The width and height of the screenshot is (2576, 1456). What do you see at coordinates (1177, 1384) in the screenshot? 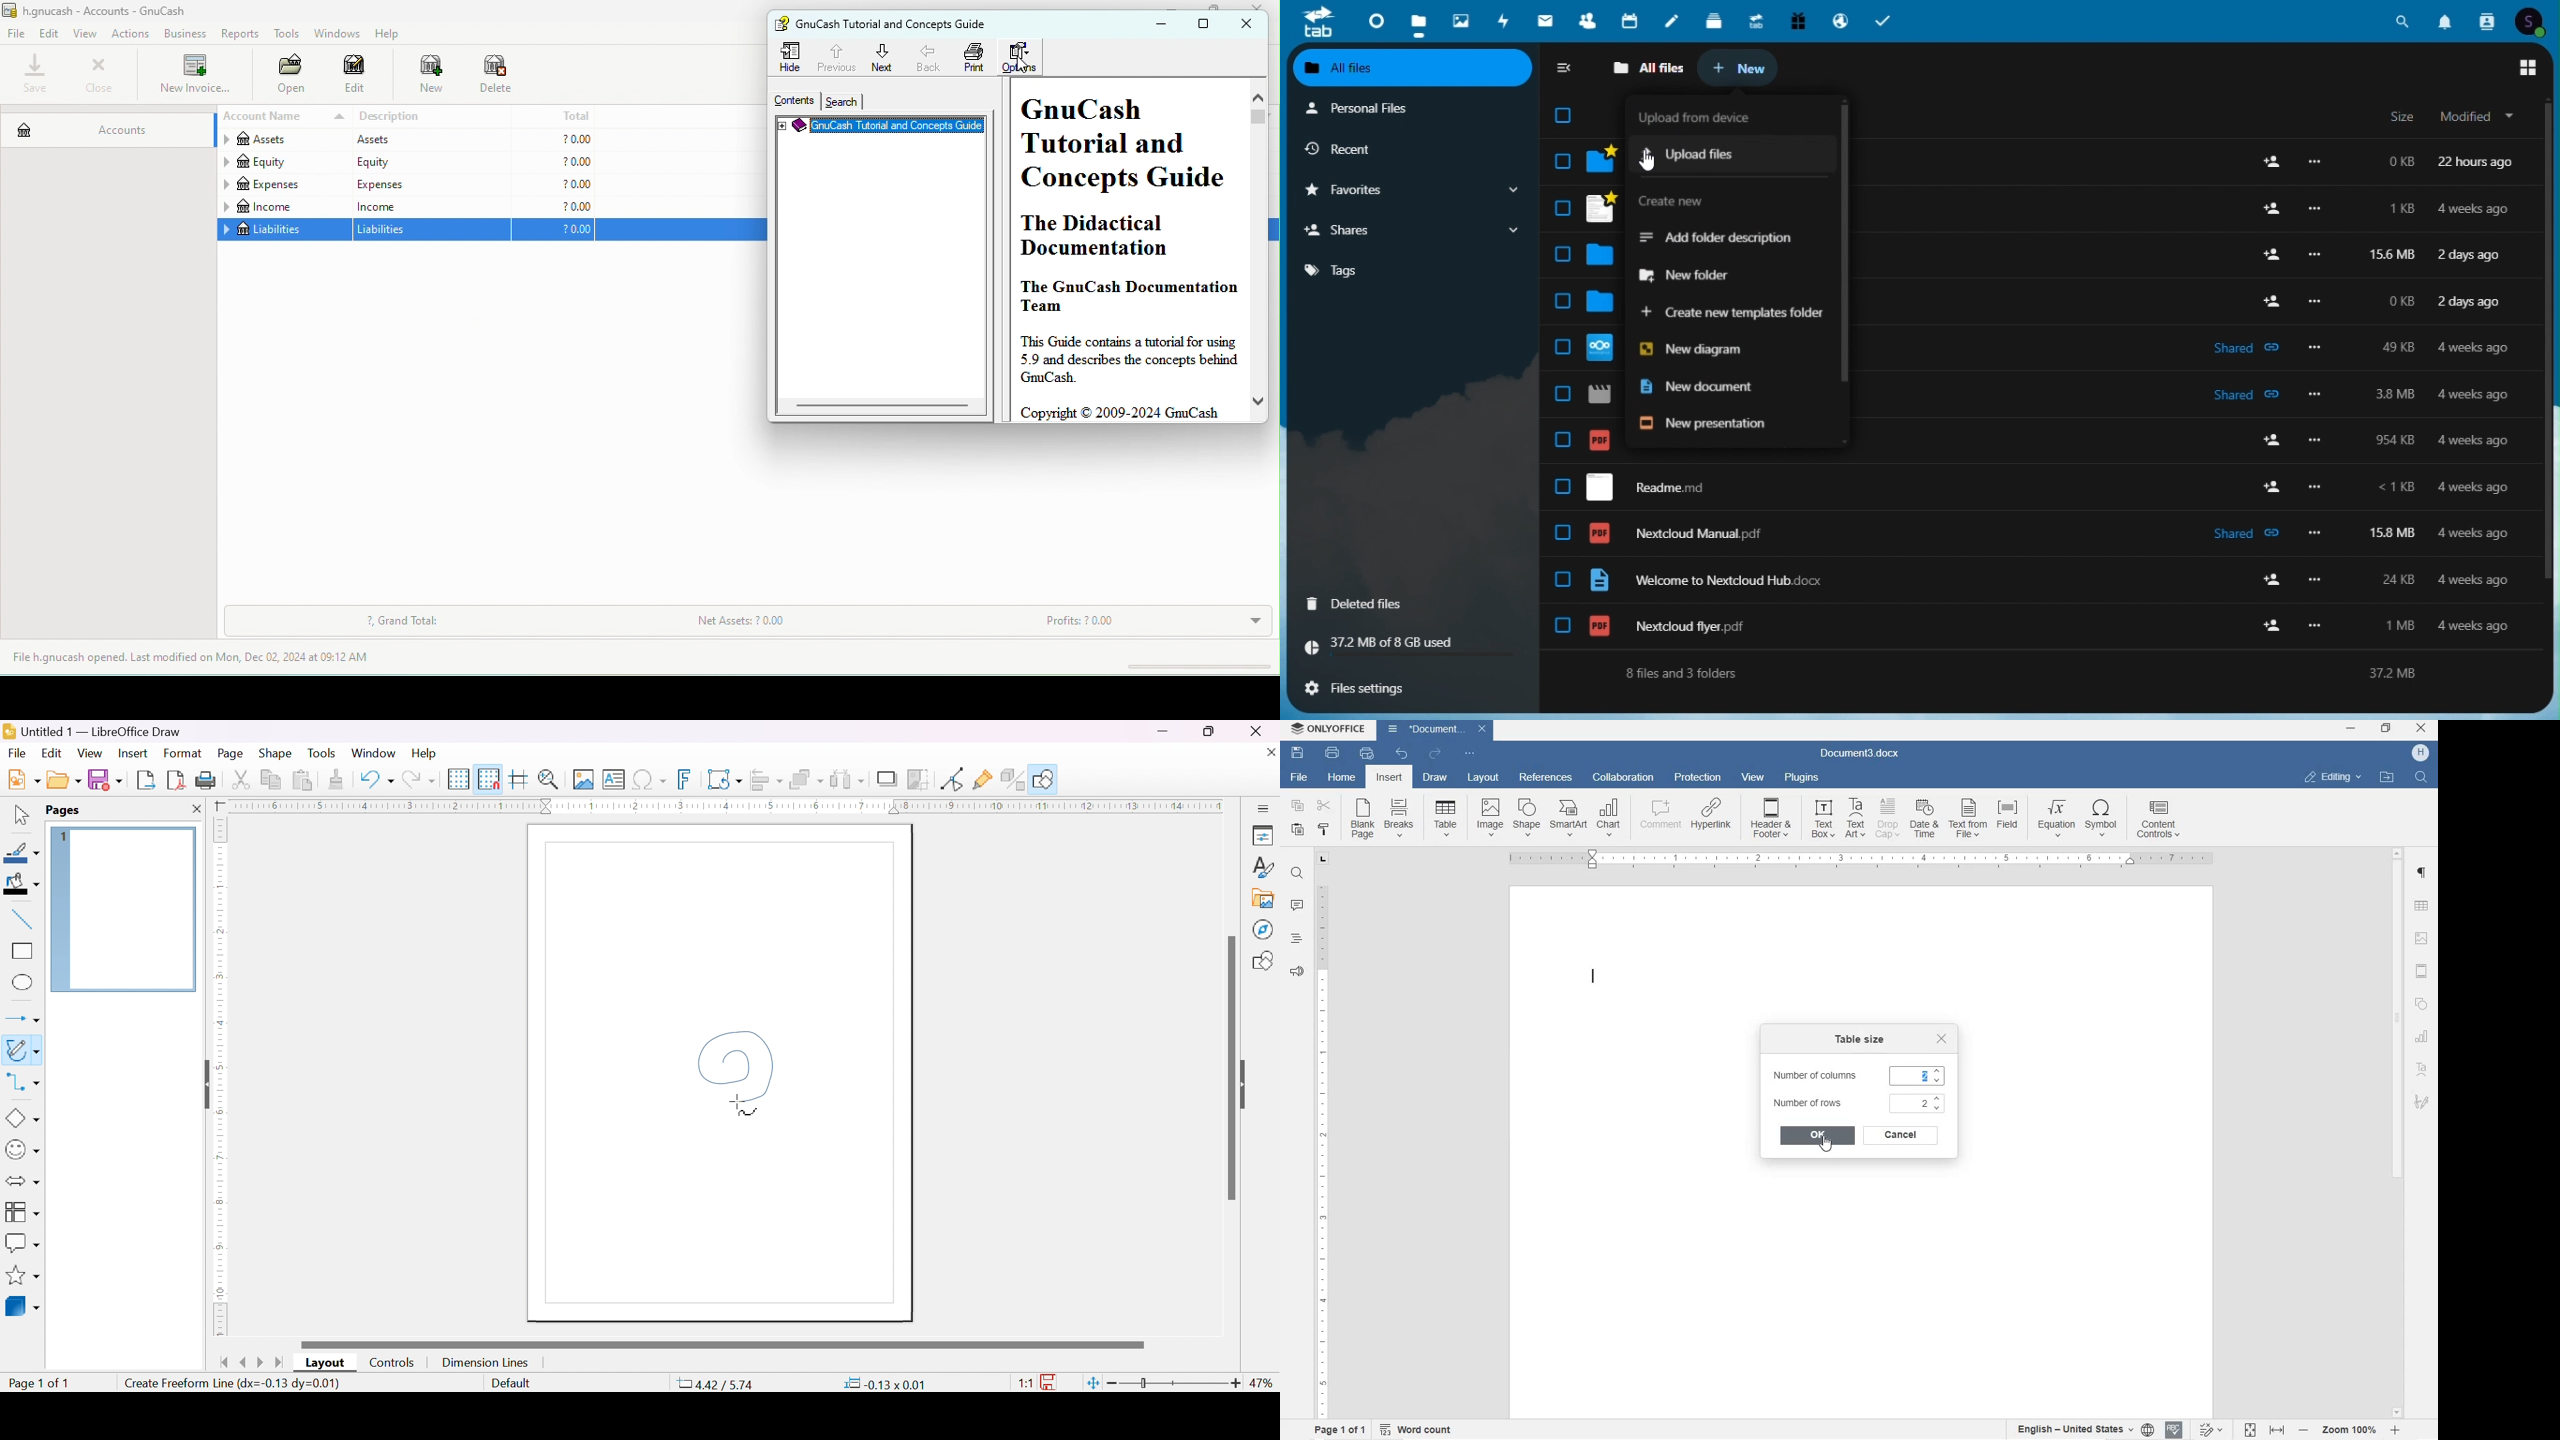
I see `slider` at bounding box center [1177, 1384].